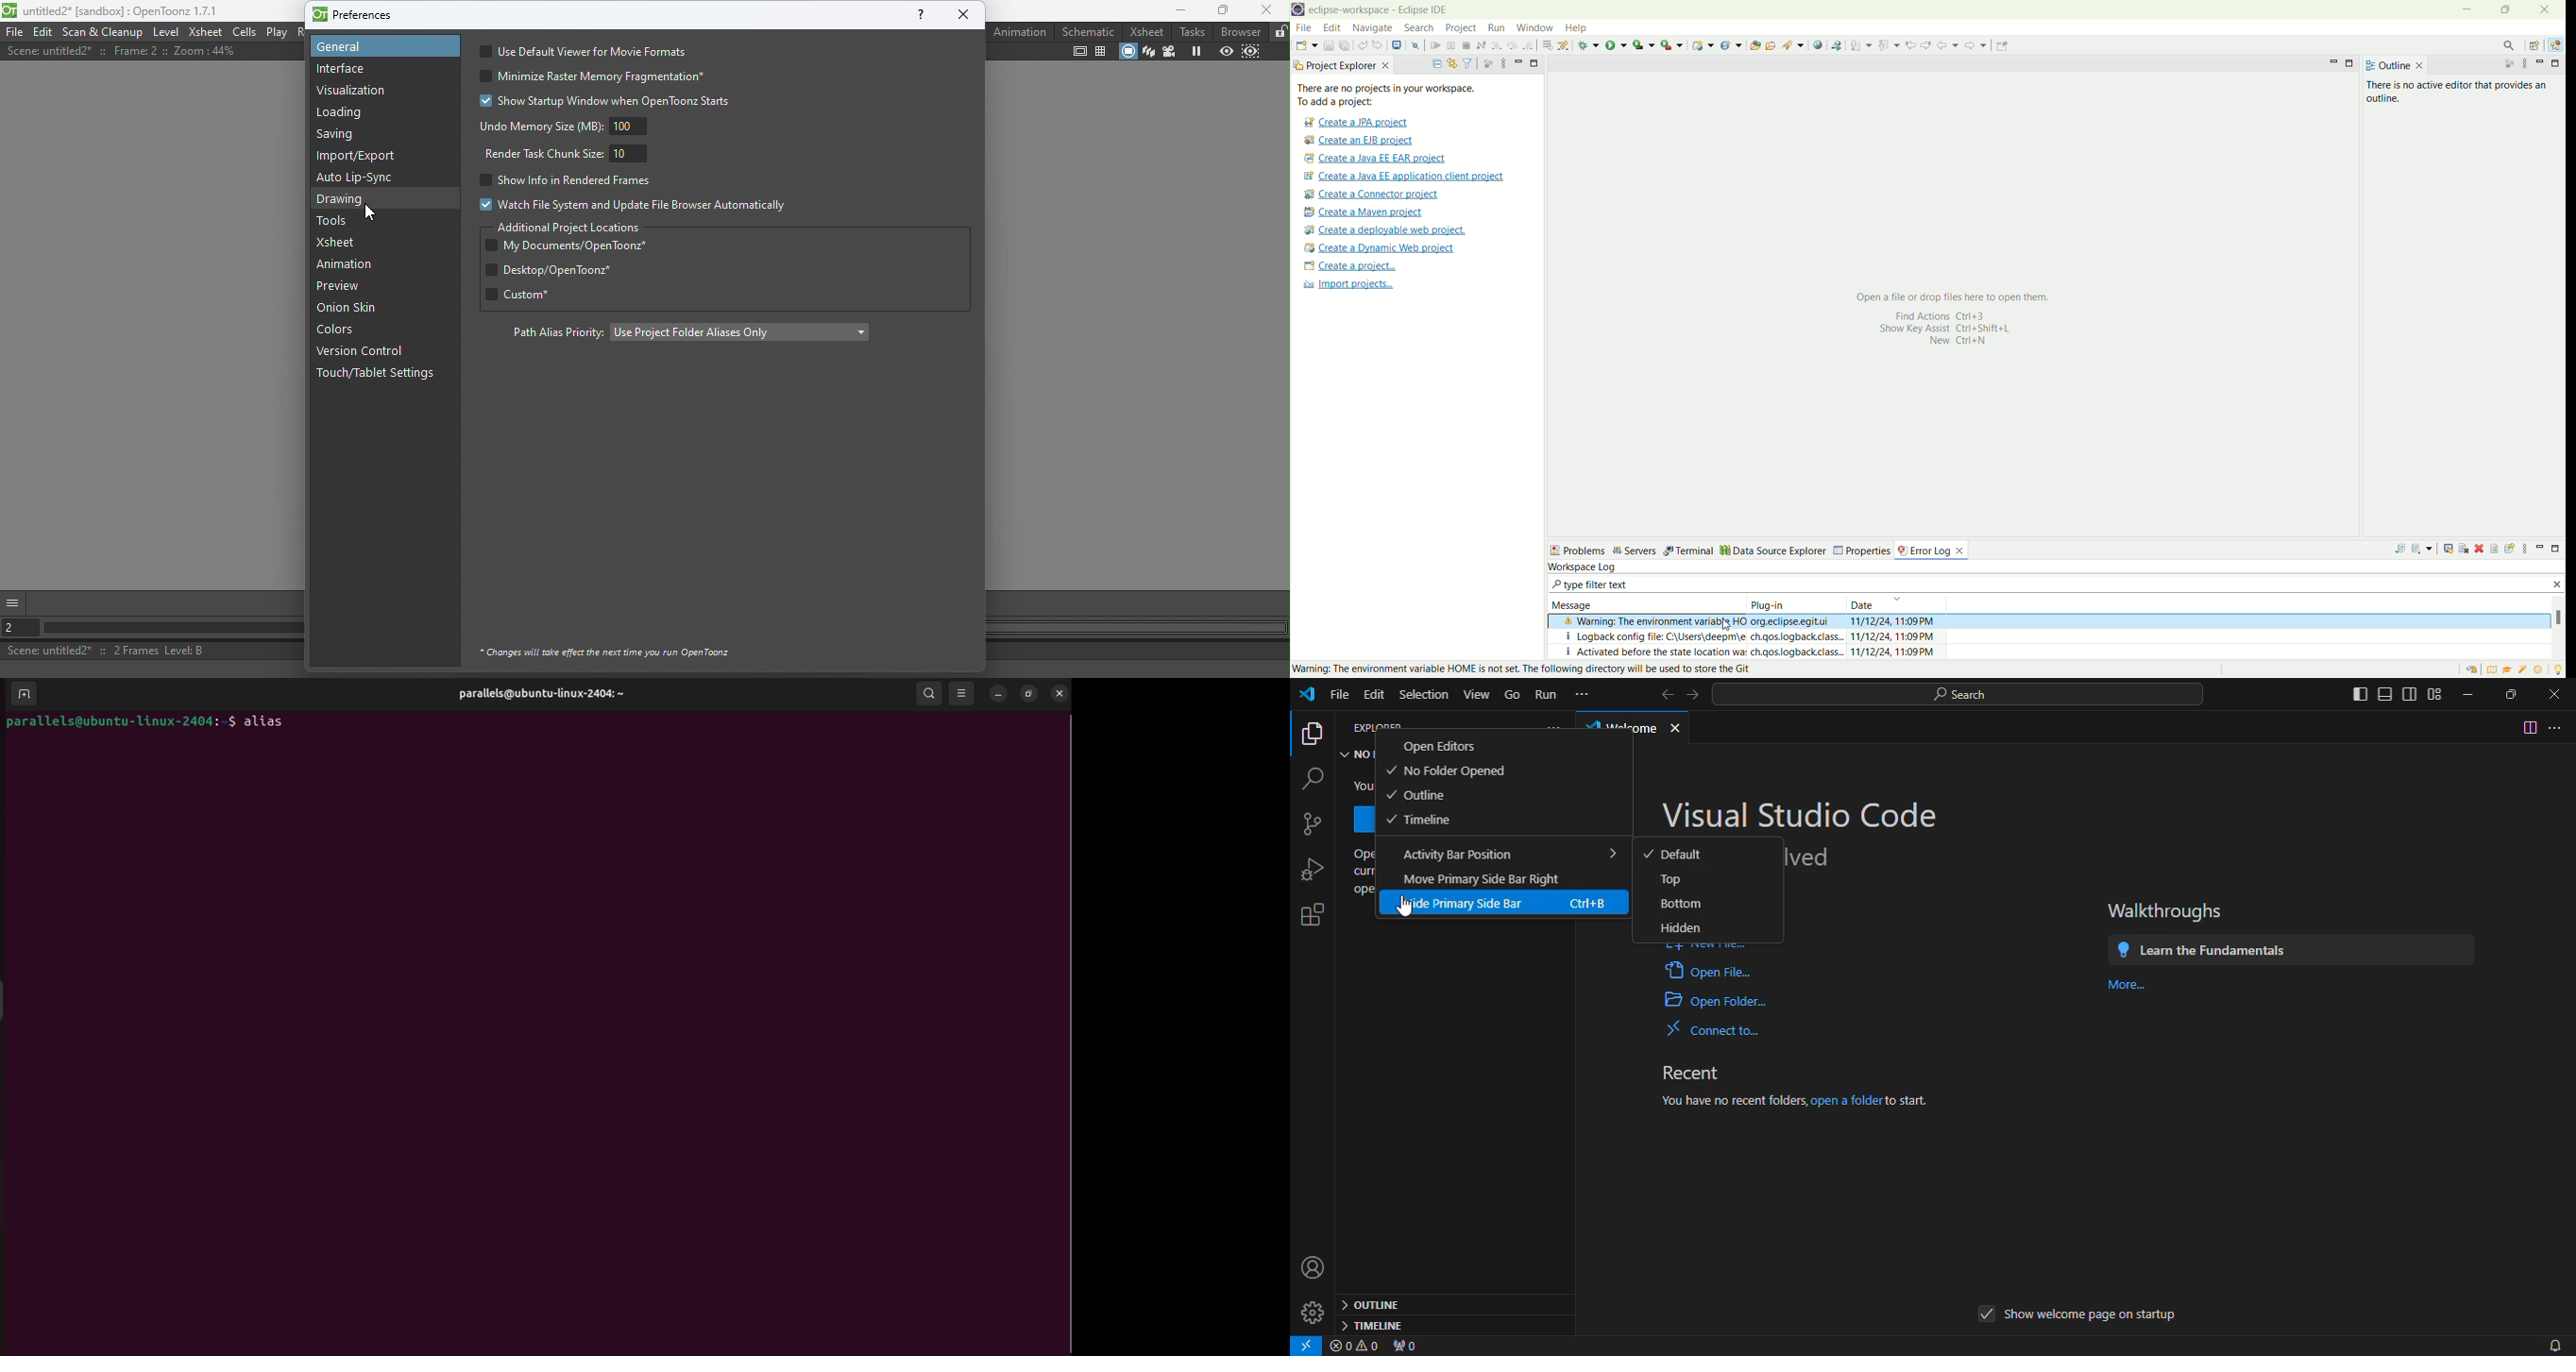 This screenshot has height=1372, width=2576. Describe the element at coordinates (1369, 211) in the screenshot. I see `create a maven project` at that location.